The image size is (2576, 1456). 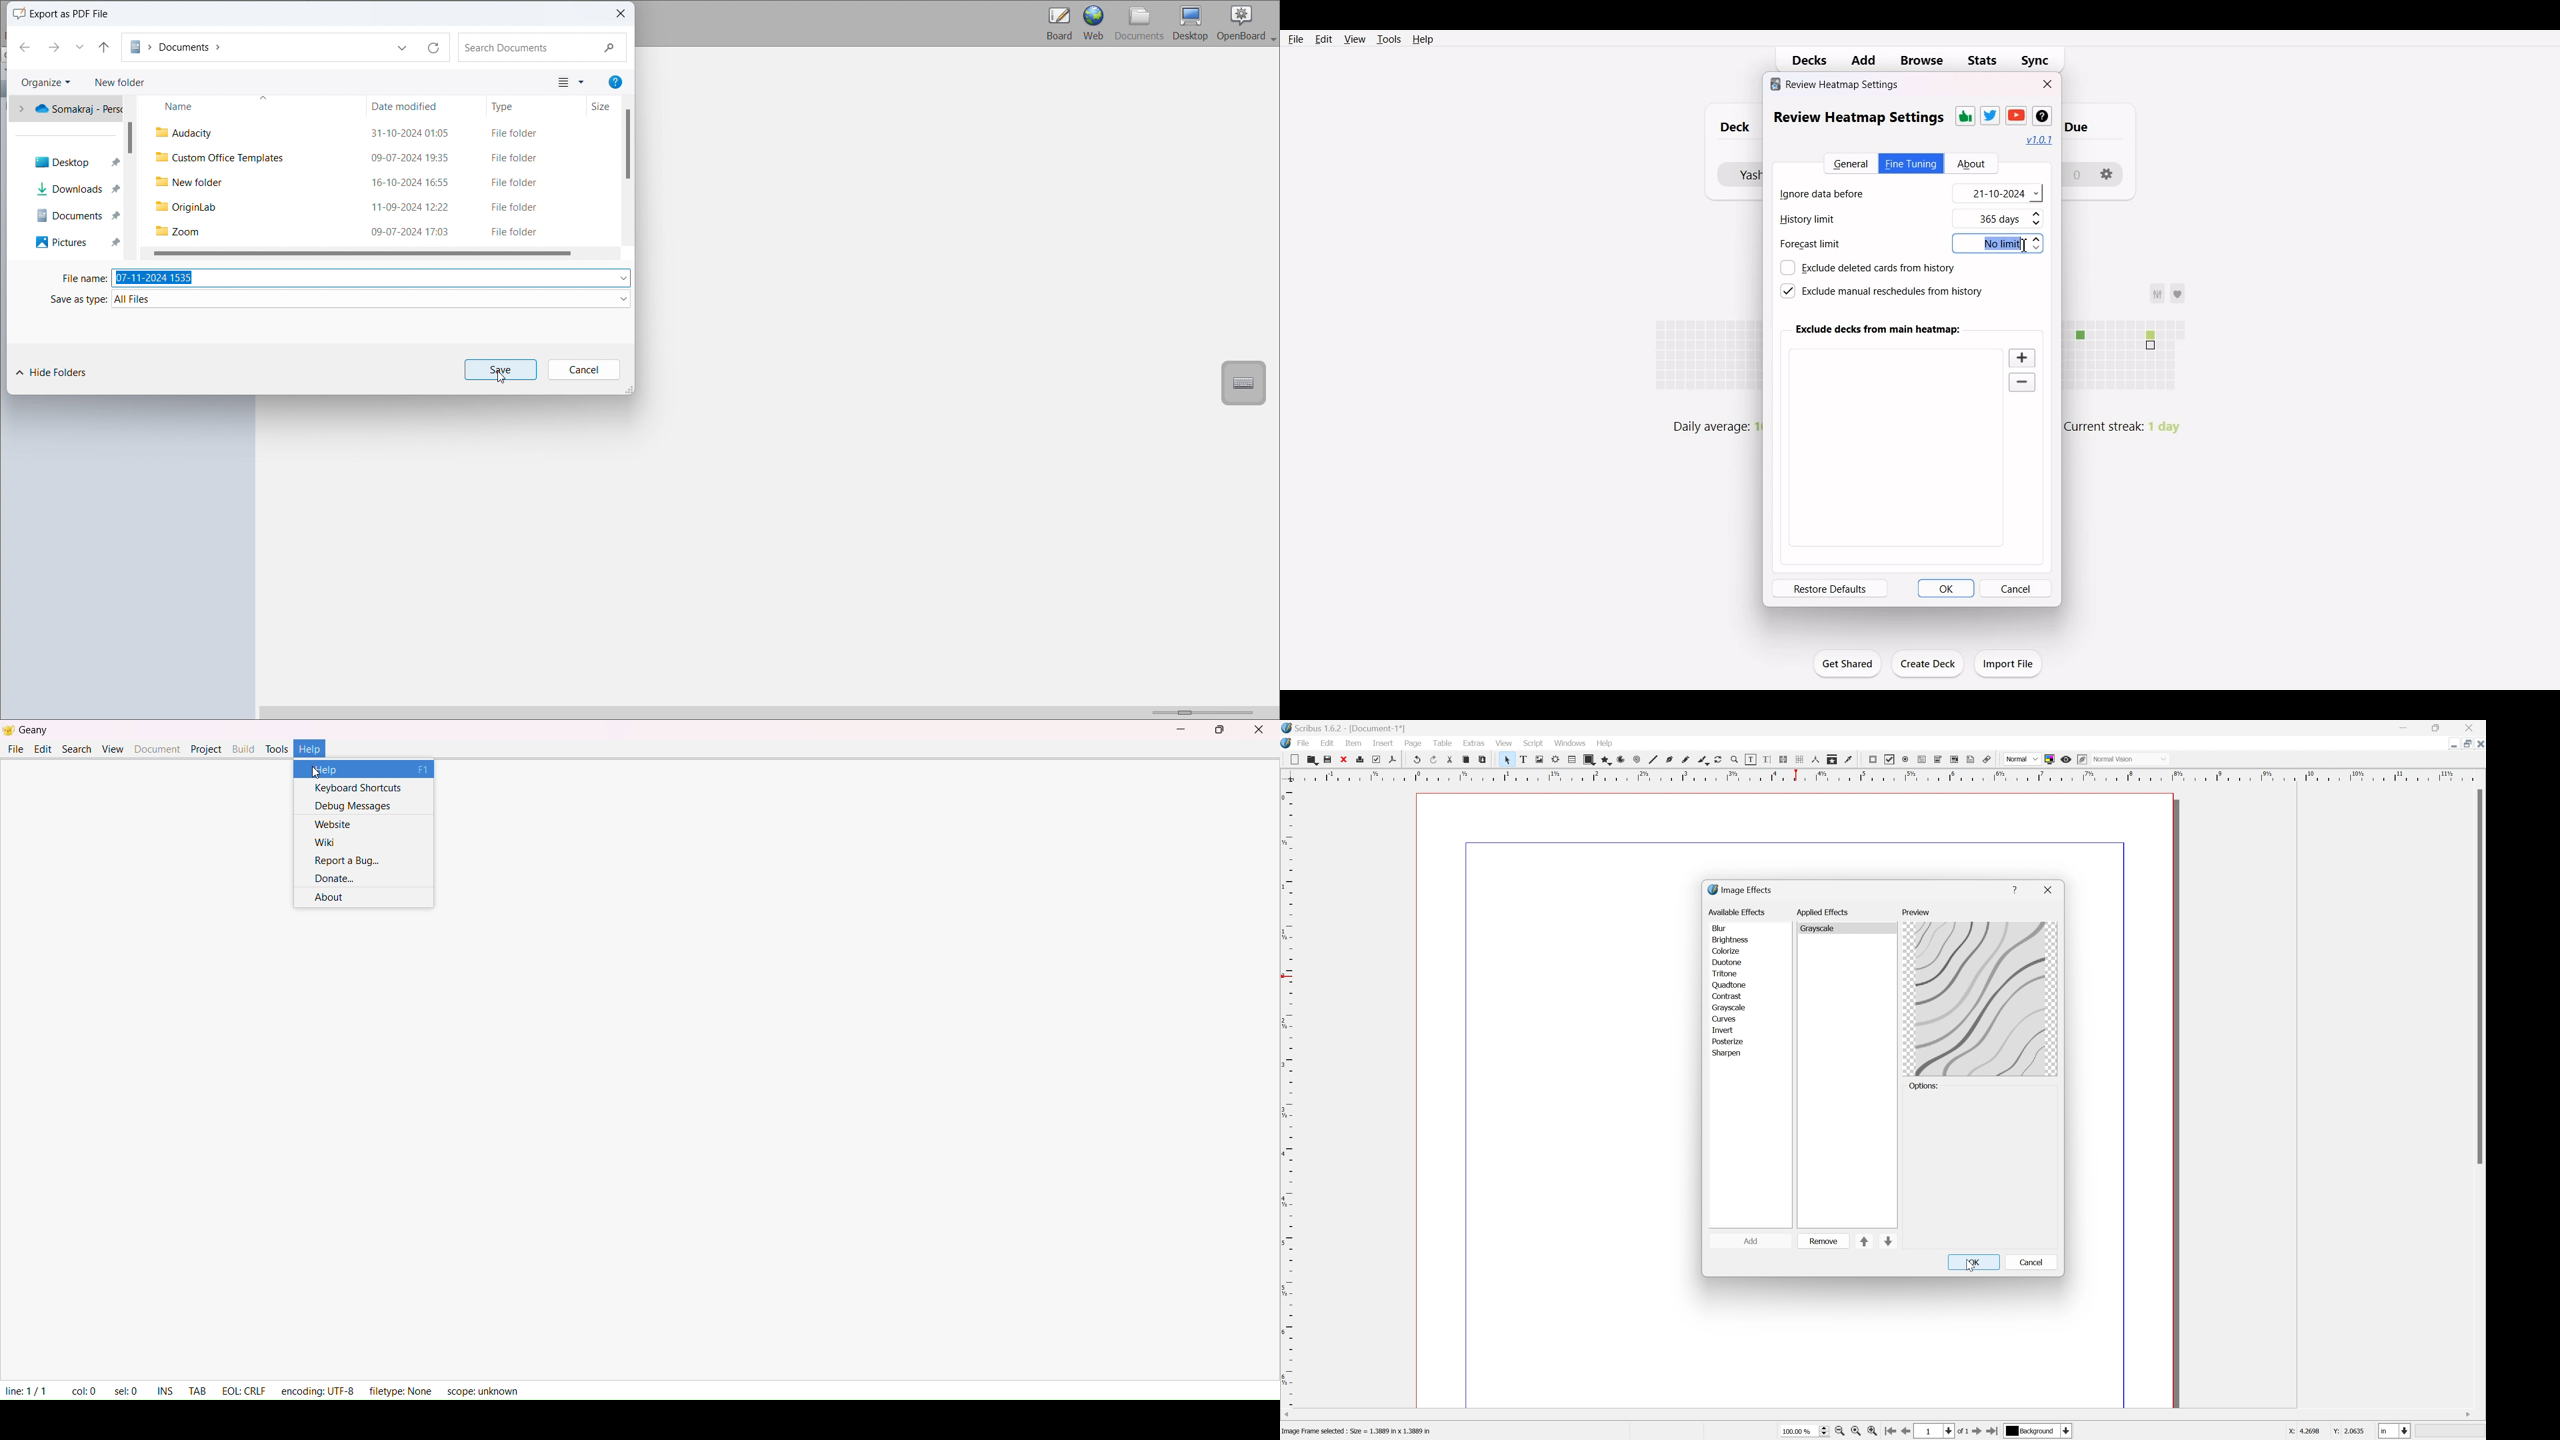 I want to click on Edit, so click(x=1328, y=743).